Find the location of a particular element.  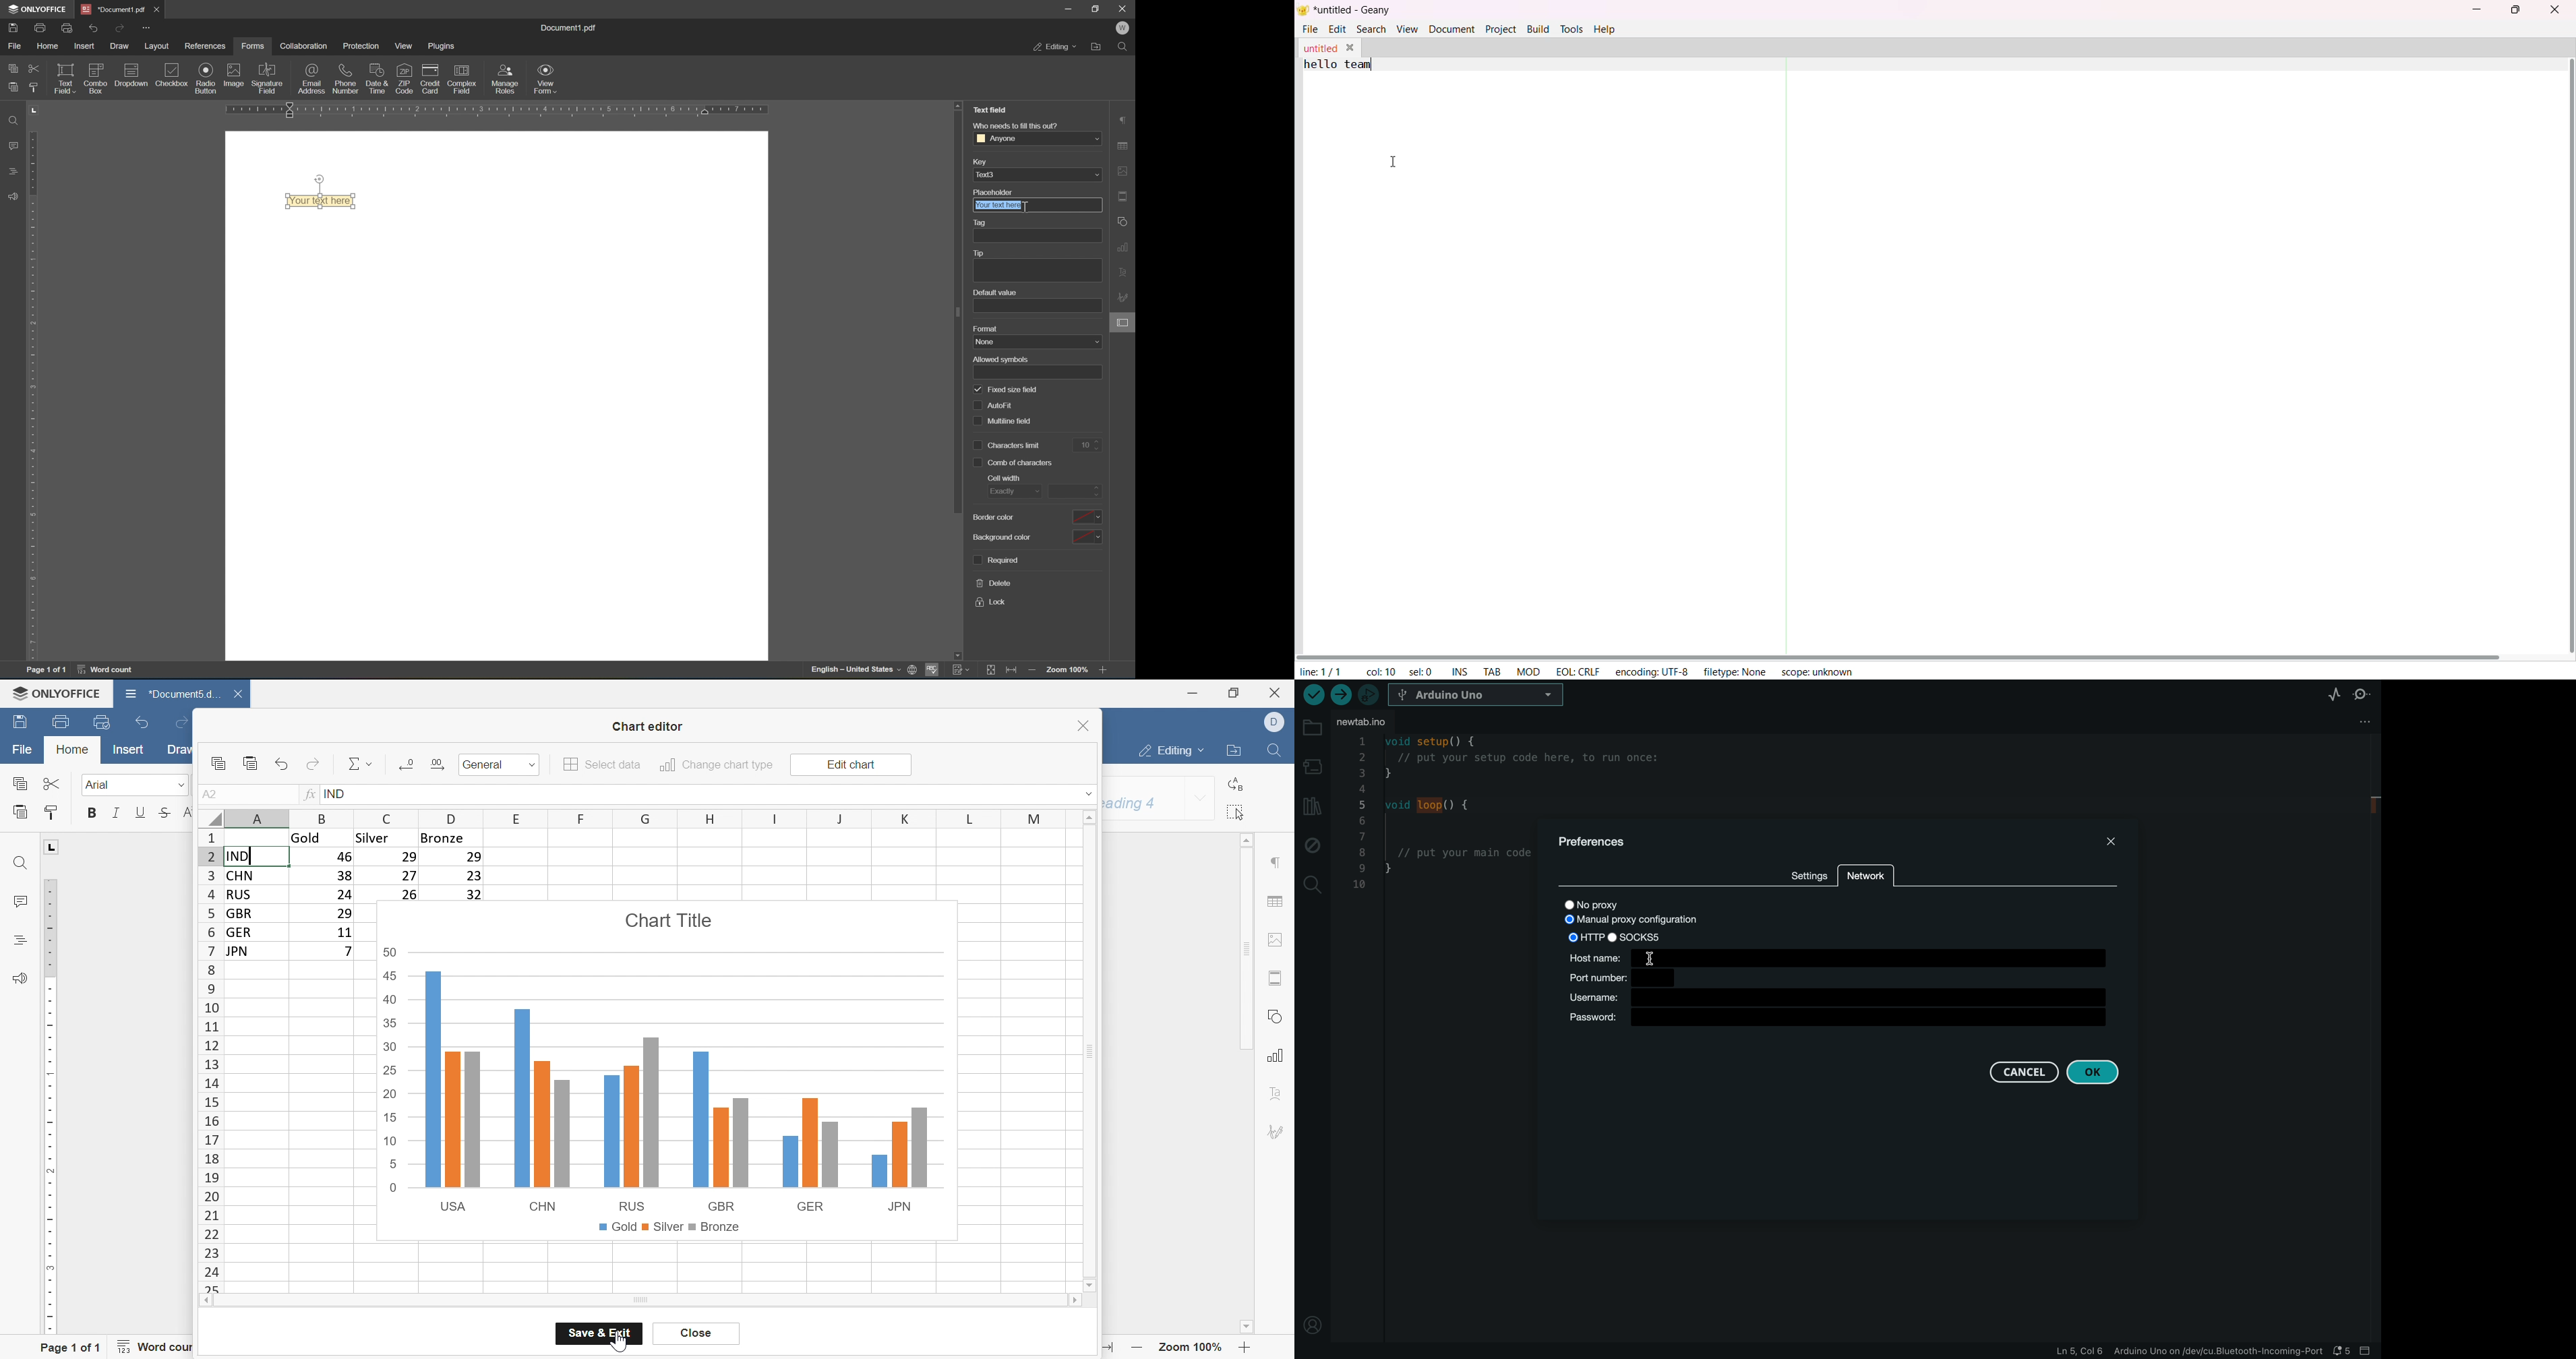

page 1 of 1 is located at coordinates (71, 1350).